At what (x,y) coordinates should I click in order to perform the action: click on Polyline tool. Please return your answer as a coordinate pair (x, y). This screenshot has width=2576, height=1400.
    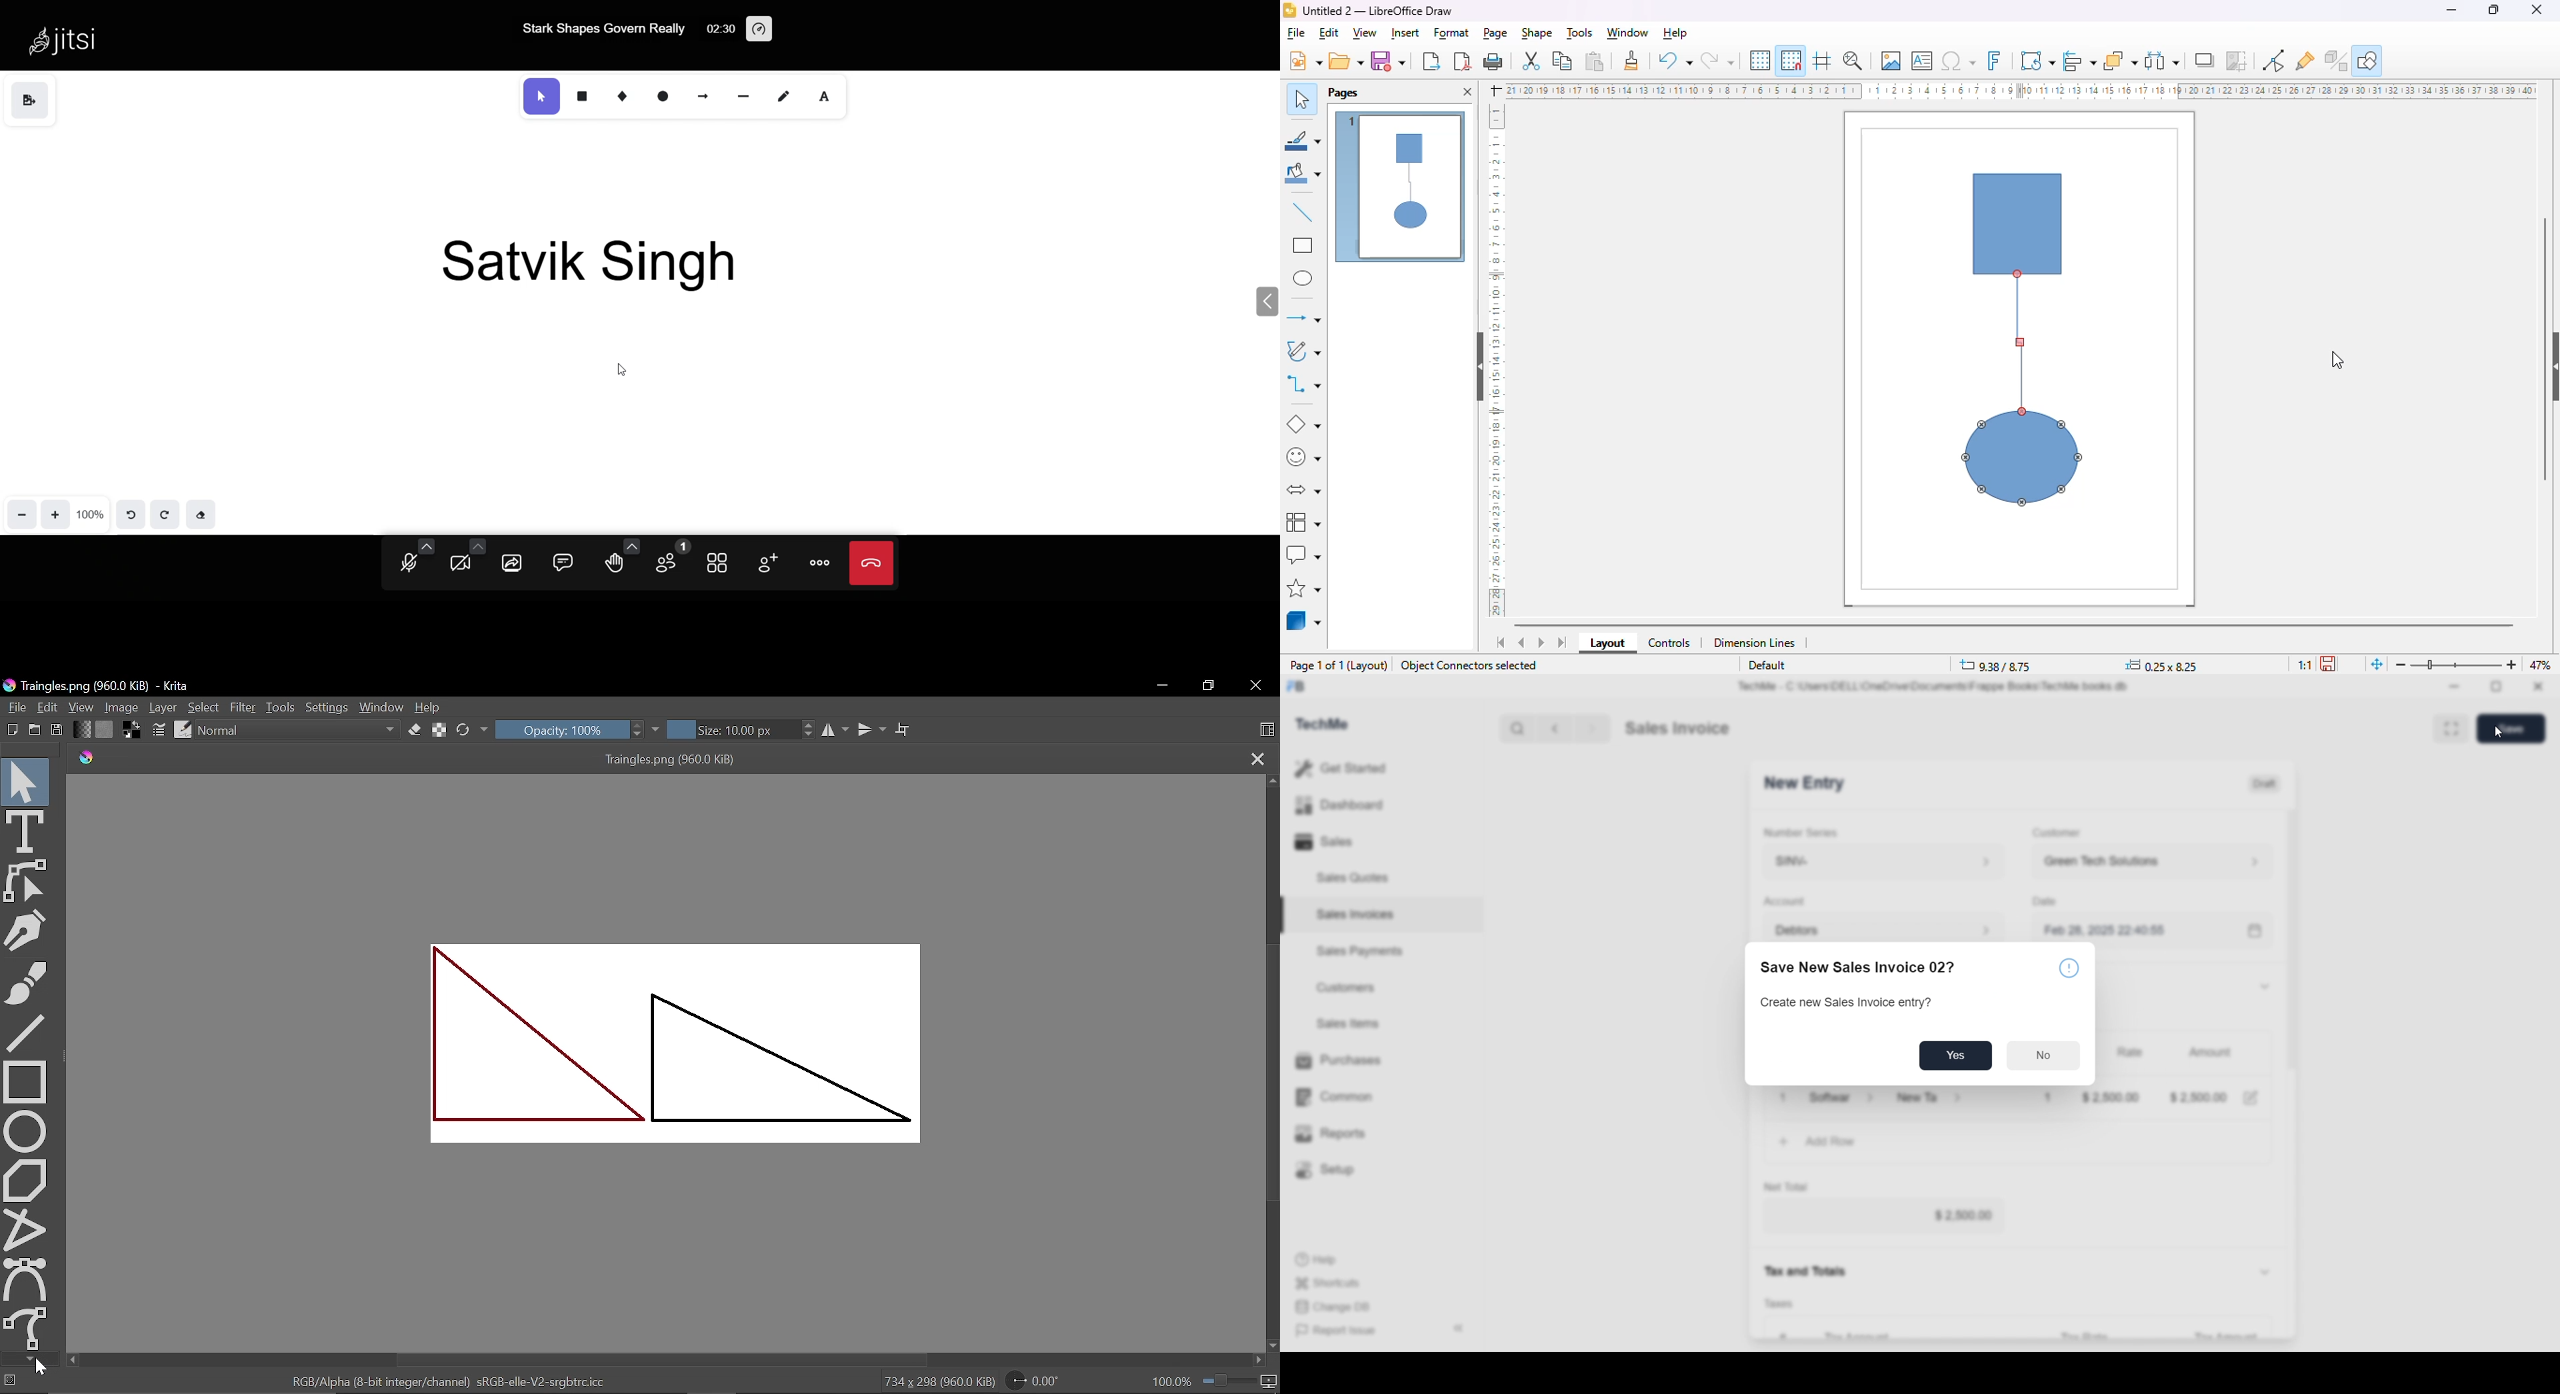
    Looking at the image, I should click on (26, 1230).